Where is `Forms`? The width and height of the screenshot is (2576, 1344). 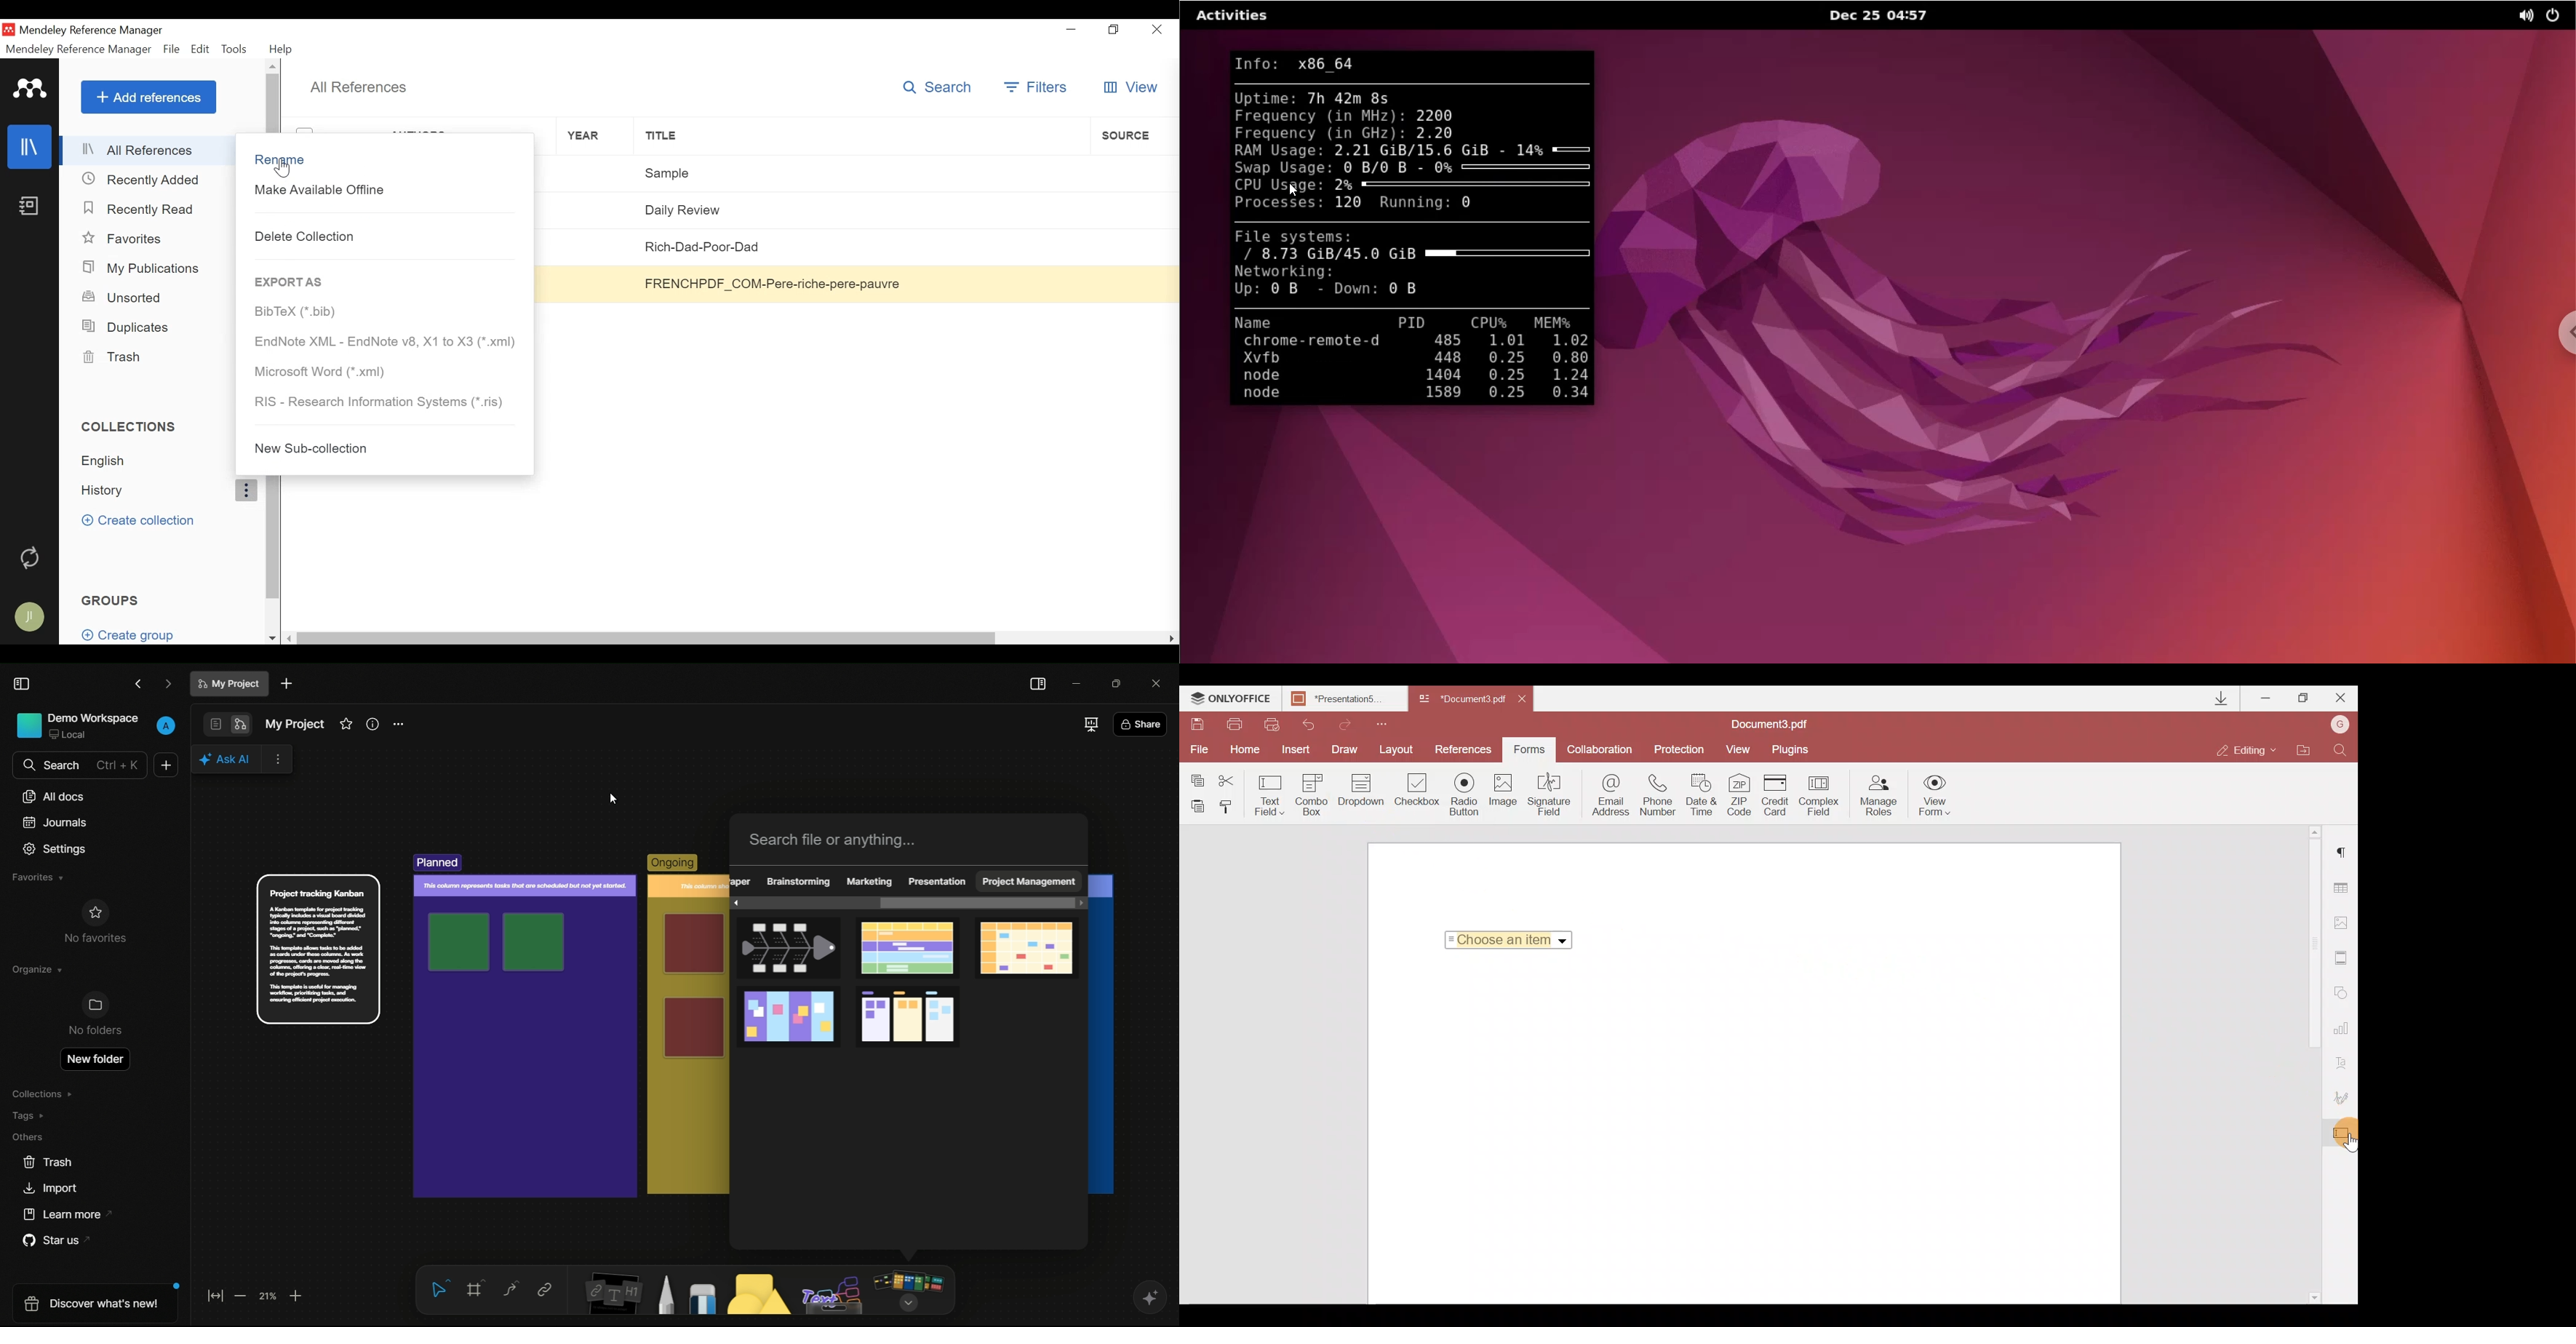 Forms is located at coordinates (1529, 750).